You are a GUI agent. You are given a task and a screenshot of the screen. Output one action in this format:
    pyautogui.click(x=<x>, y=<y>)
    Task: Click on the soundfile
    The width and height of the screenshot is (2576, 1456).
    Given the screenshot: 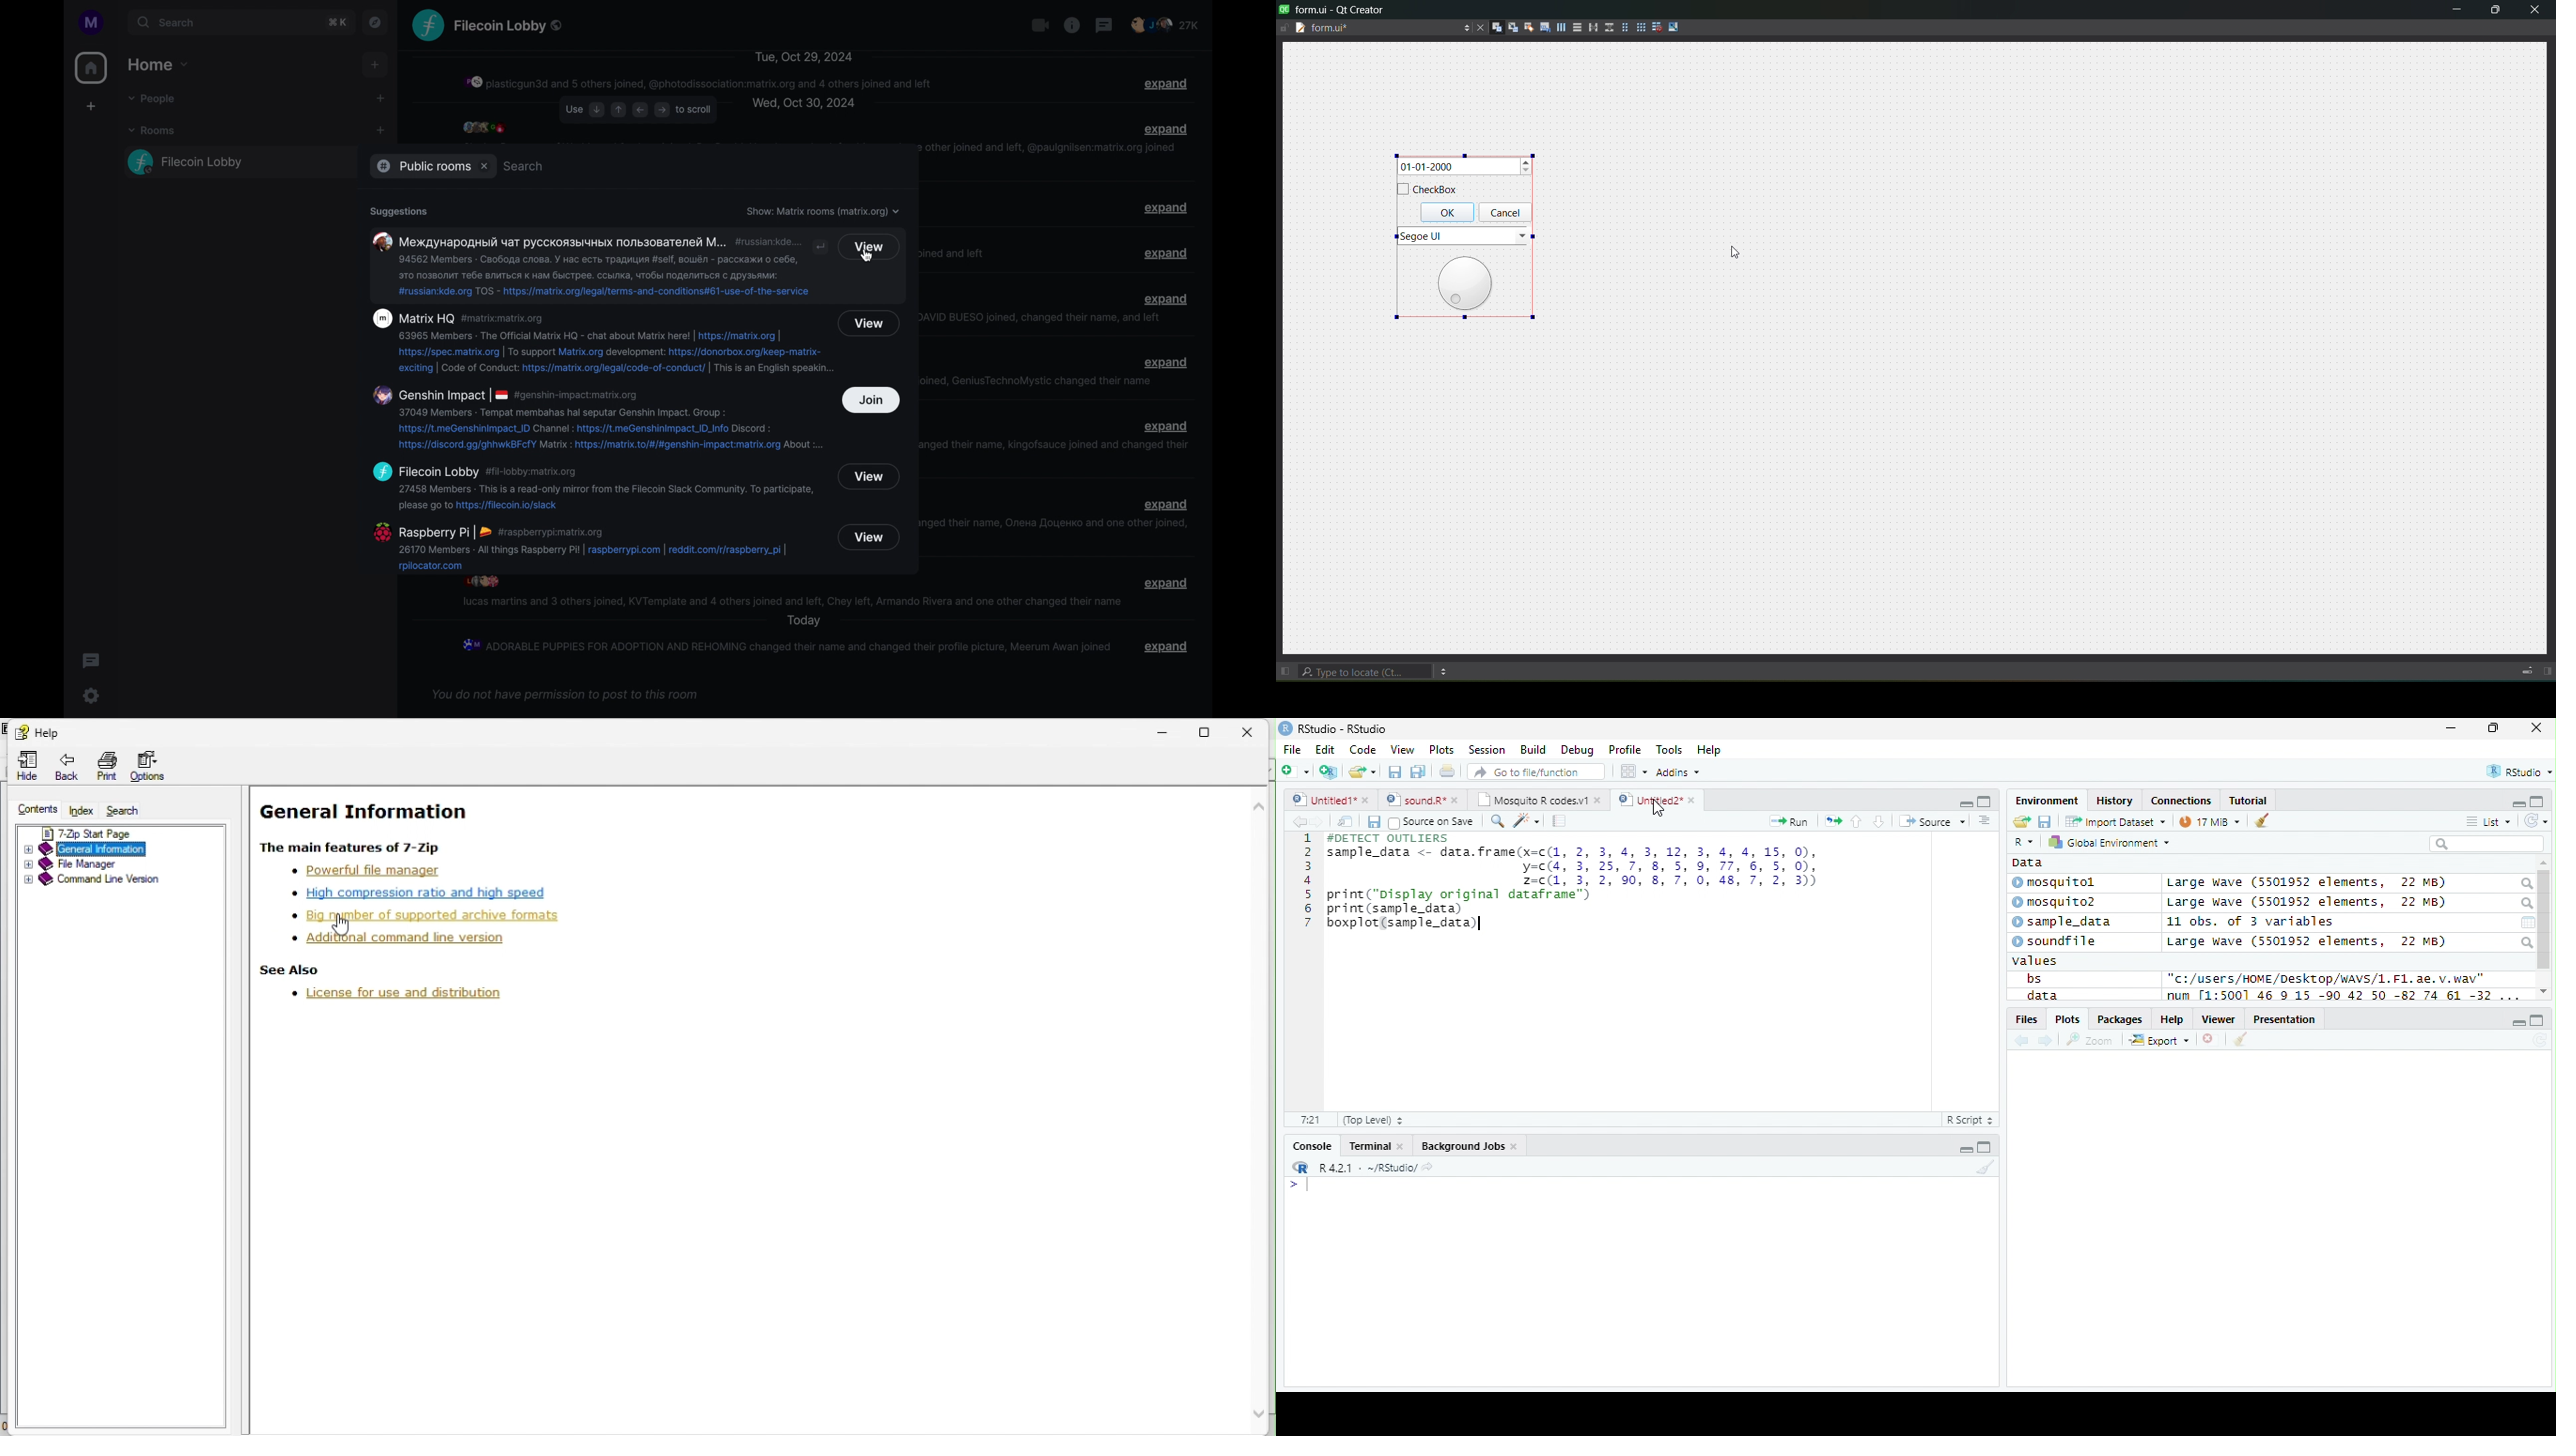 What is the action you would take?
    pyautogui.click(x=2055, y=942)
    